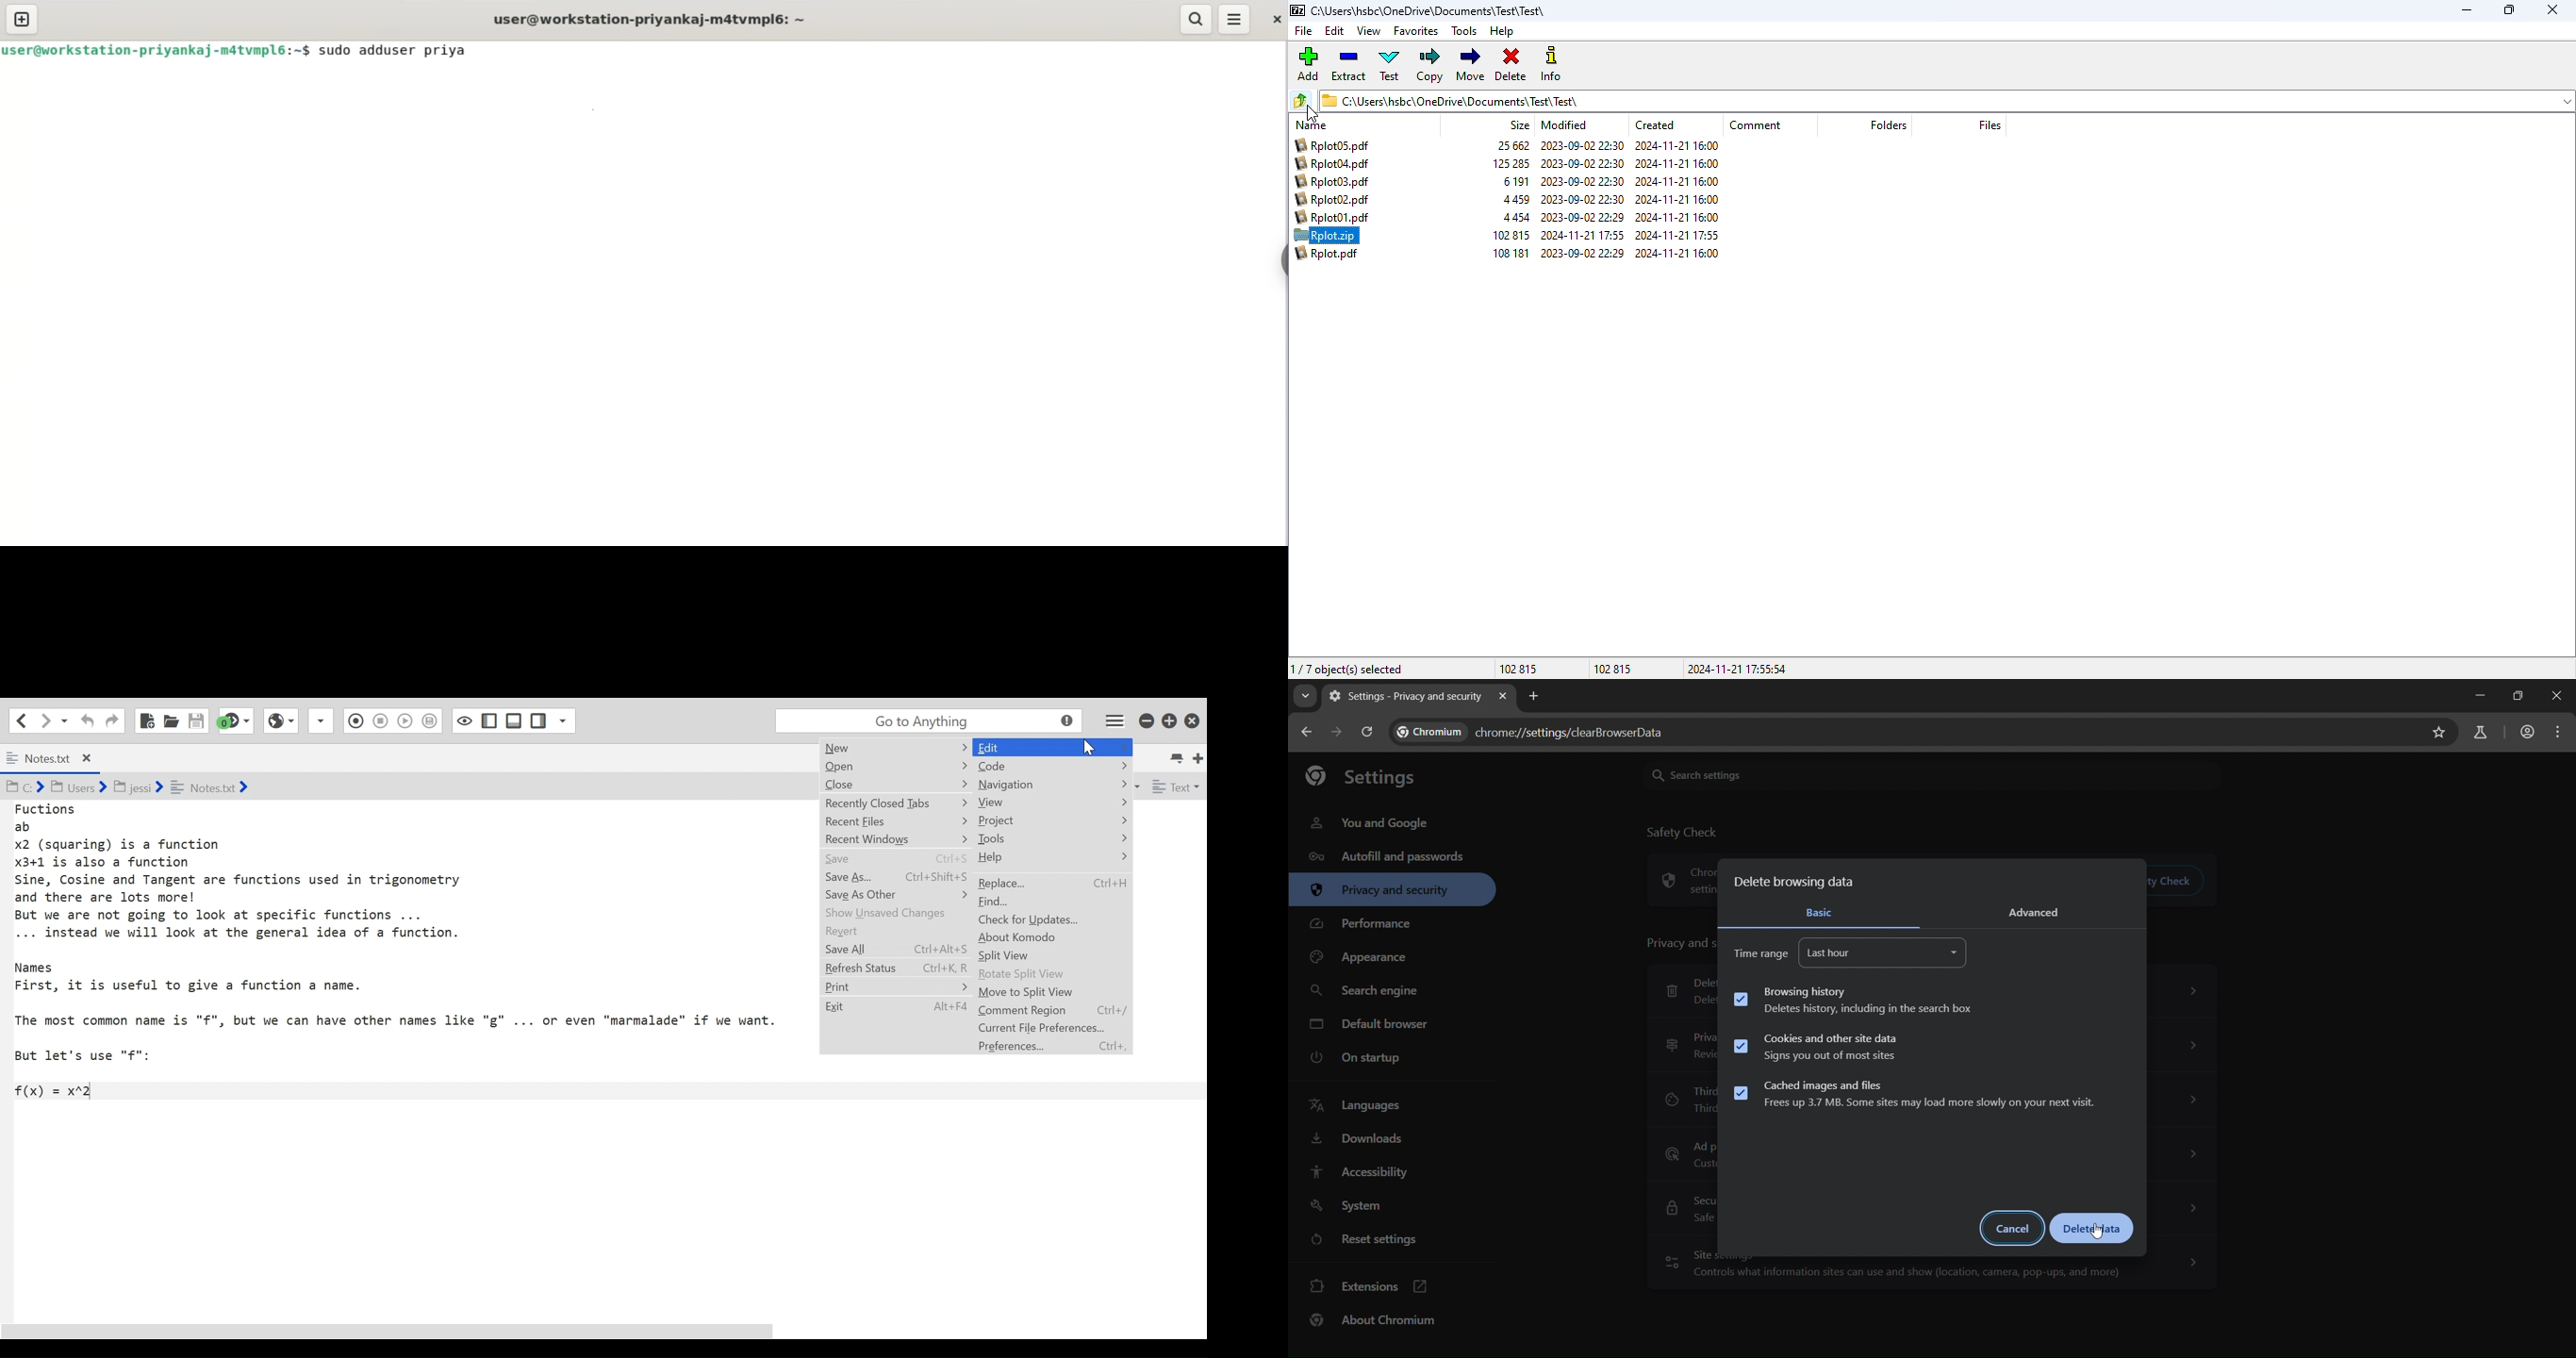 The height and width of the screenshot is (1372, 2576). I want to click on appearance, so click(1362, 959).